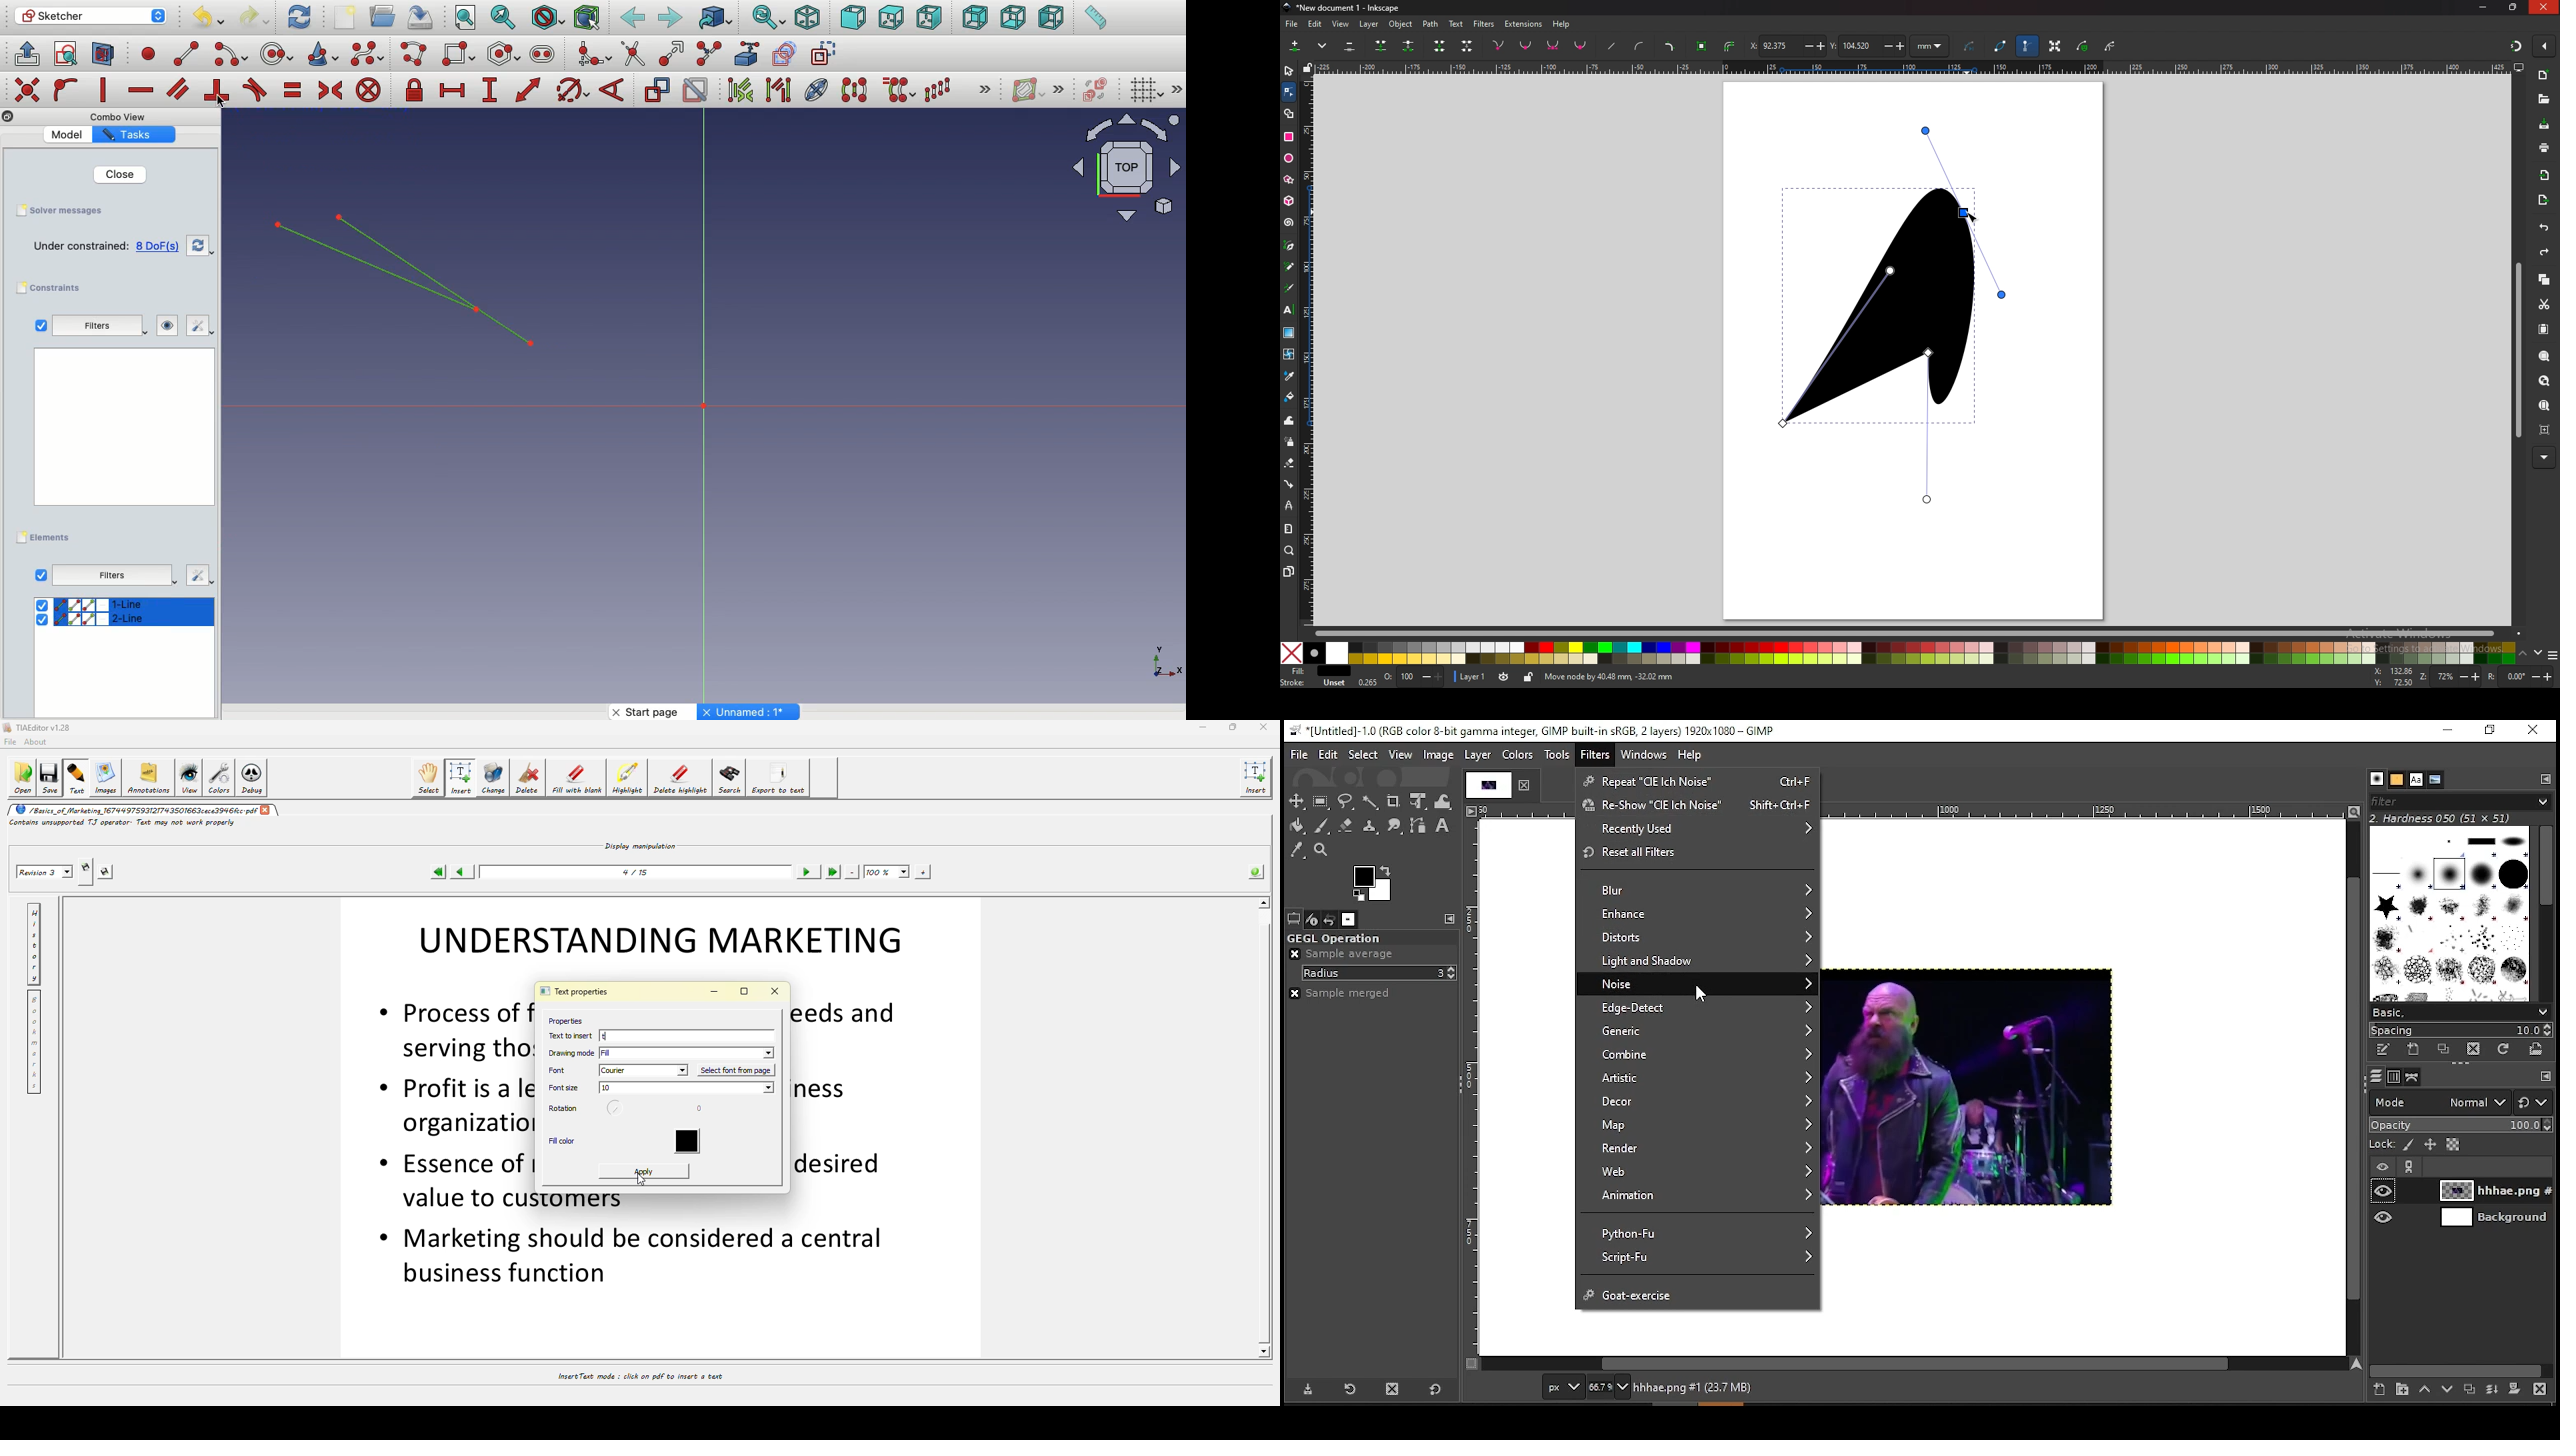  I want to click on warp transform tool, so click(1443, 800).